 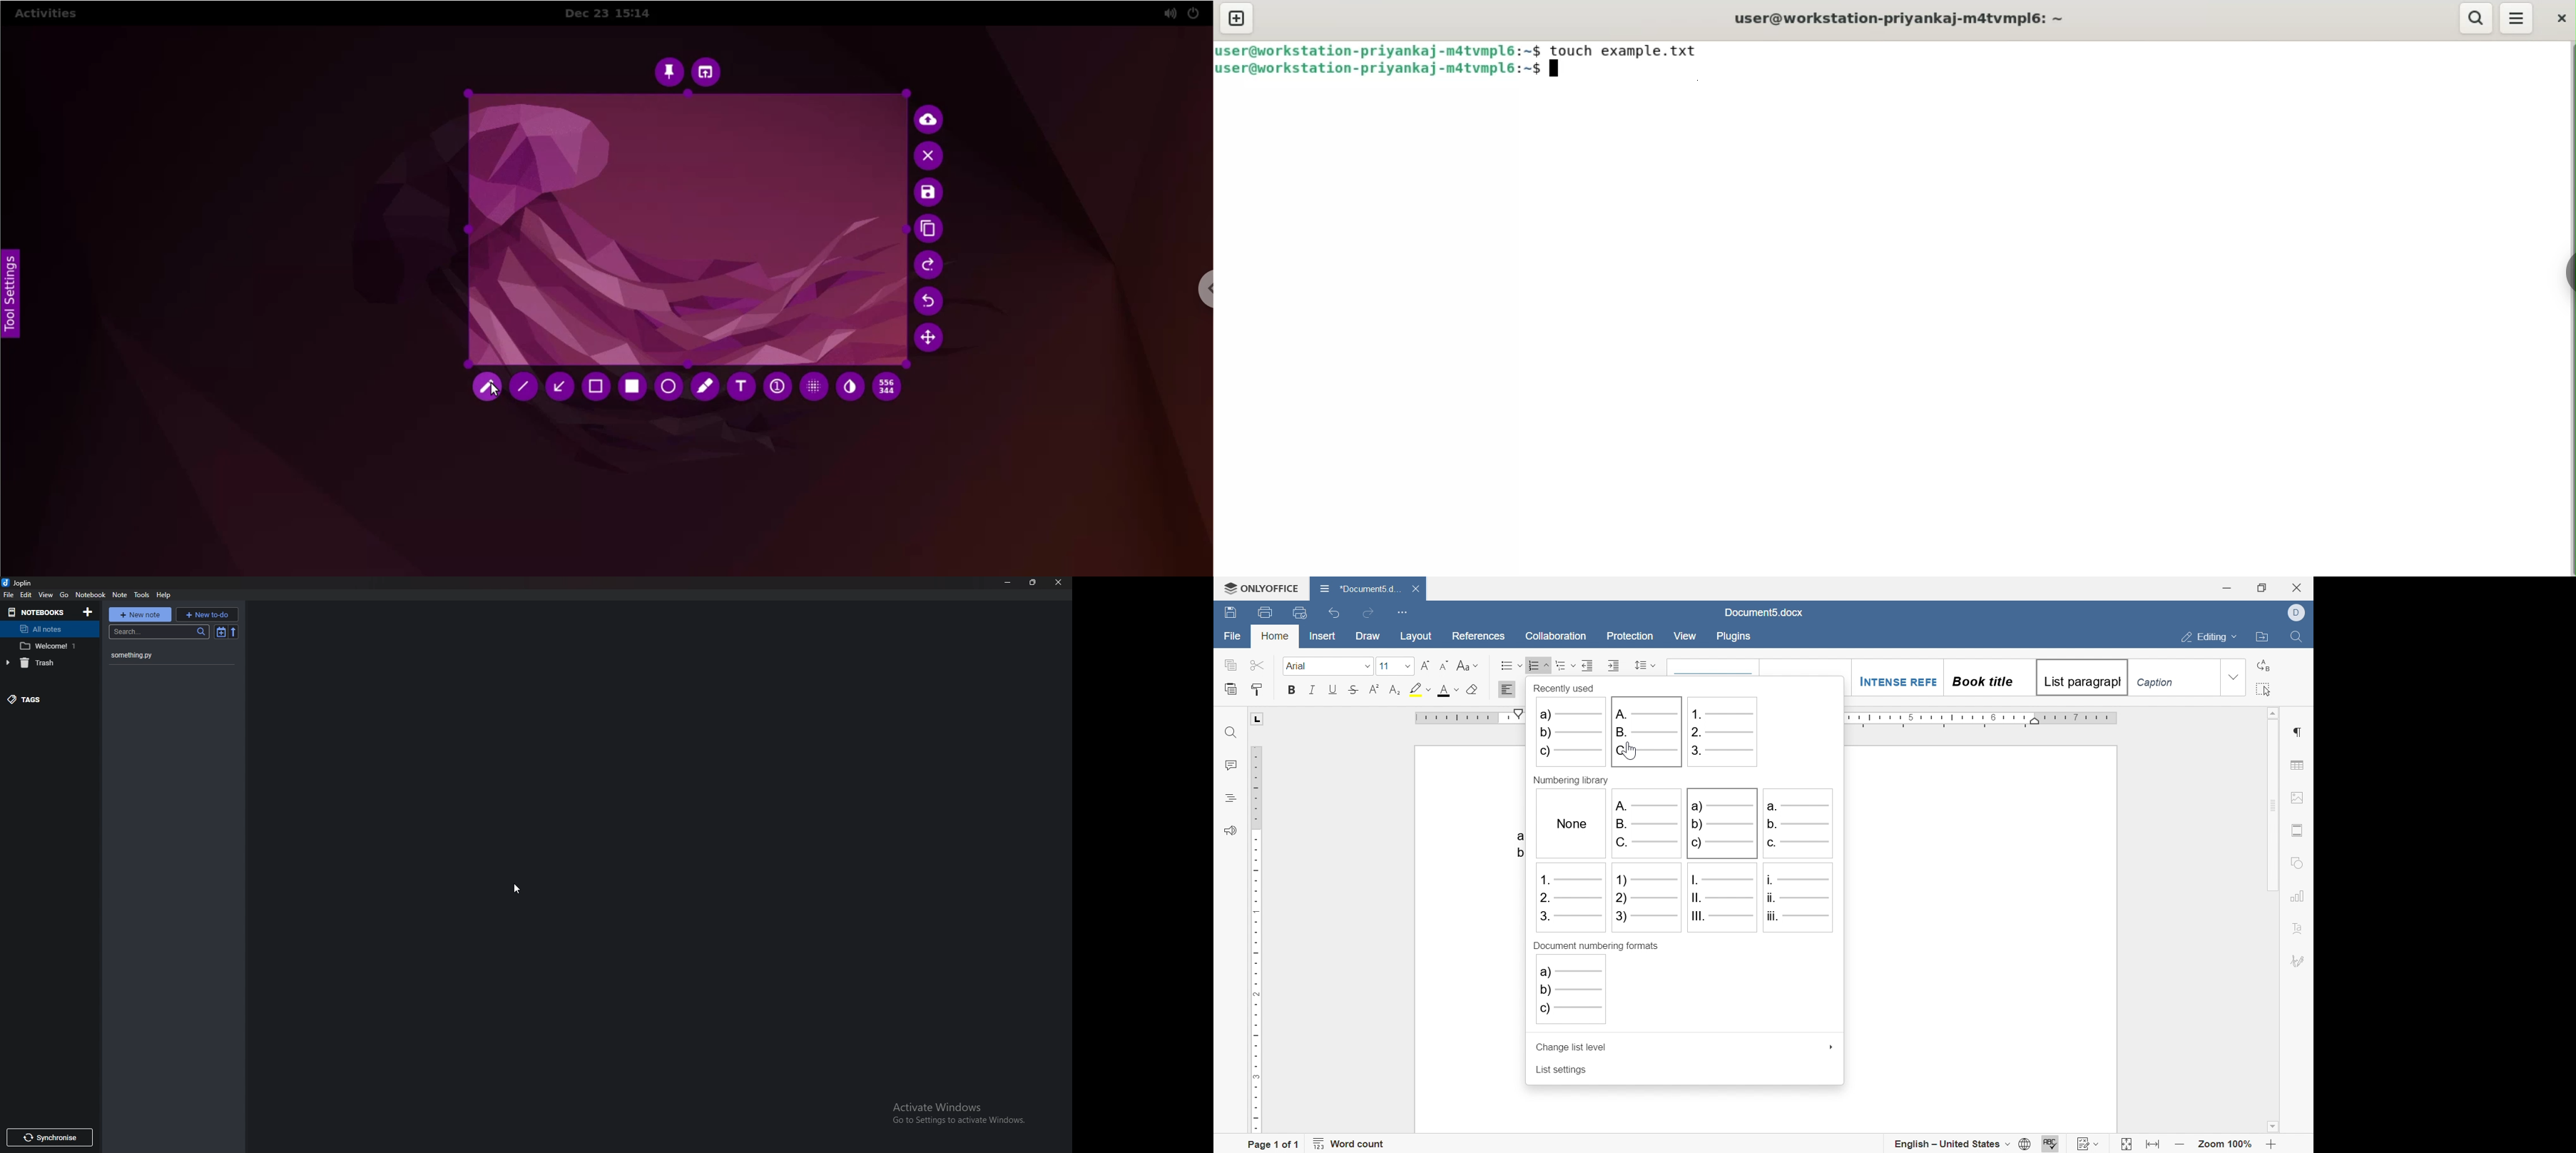 I want to click on decrease indent, so click(x=1586, y=664).